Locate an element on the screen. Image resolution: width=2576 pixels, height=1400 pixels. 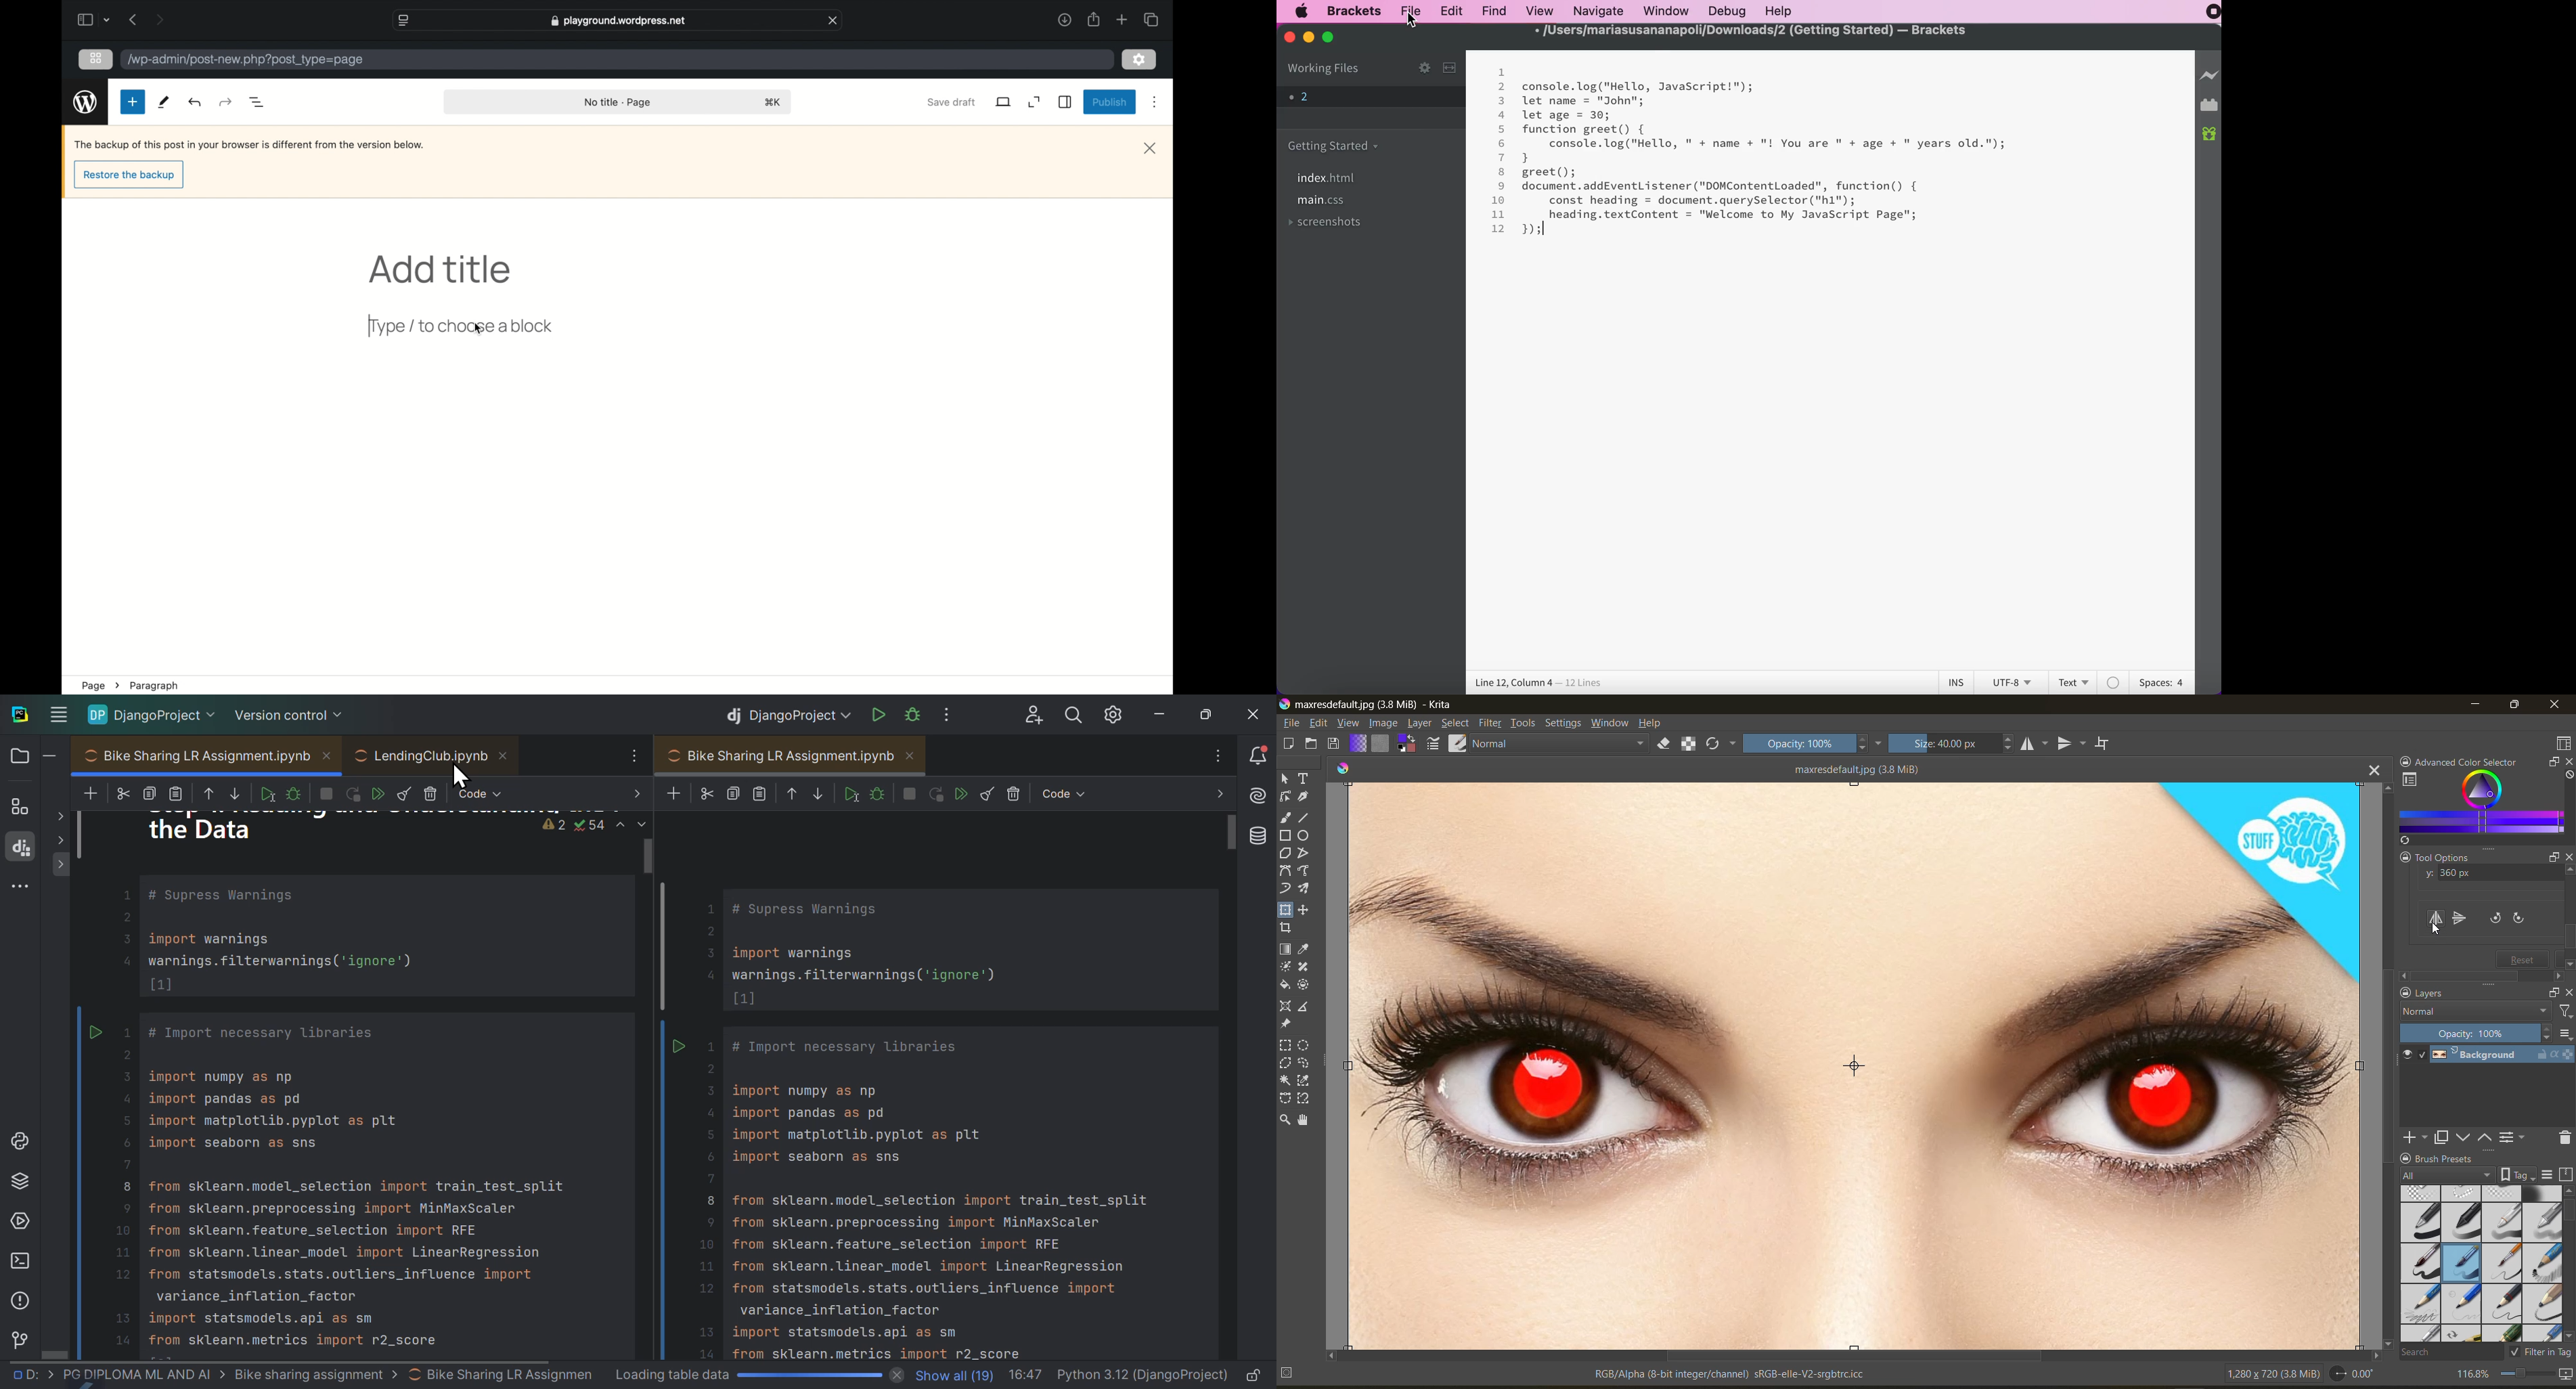
close is located at coordinates (2554, 706).